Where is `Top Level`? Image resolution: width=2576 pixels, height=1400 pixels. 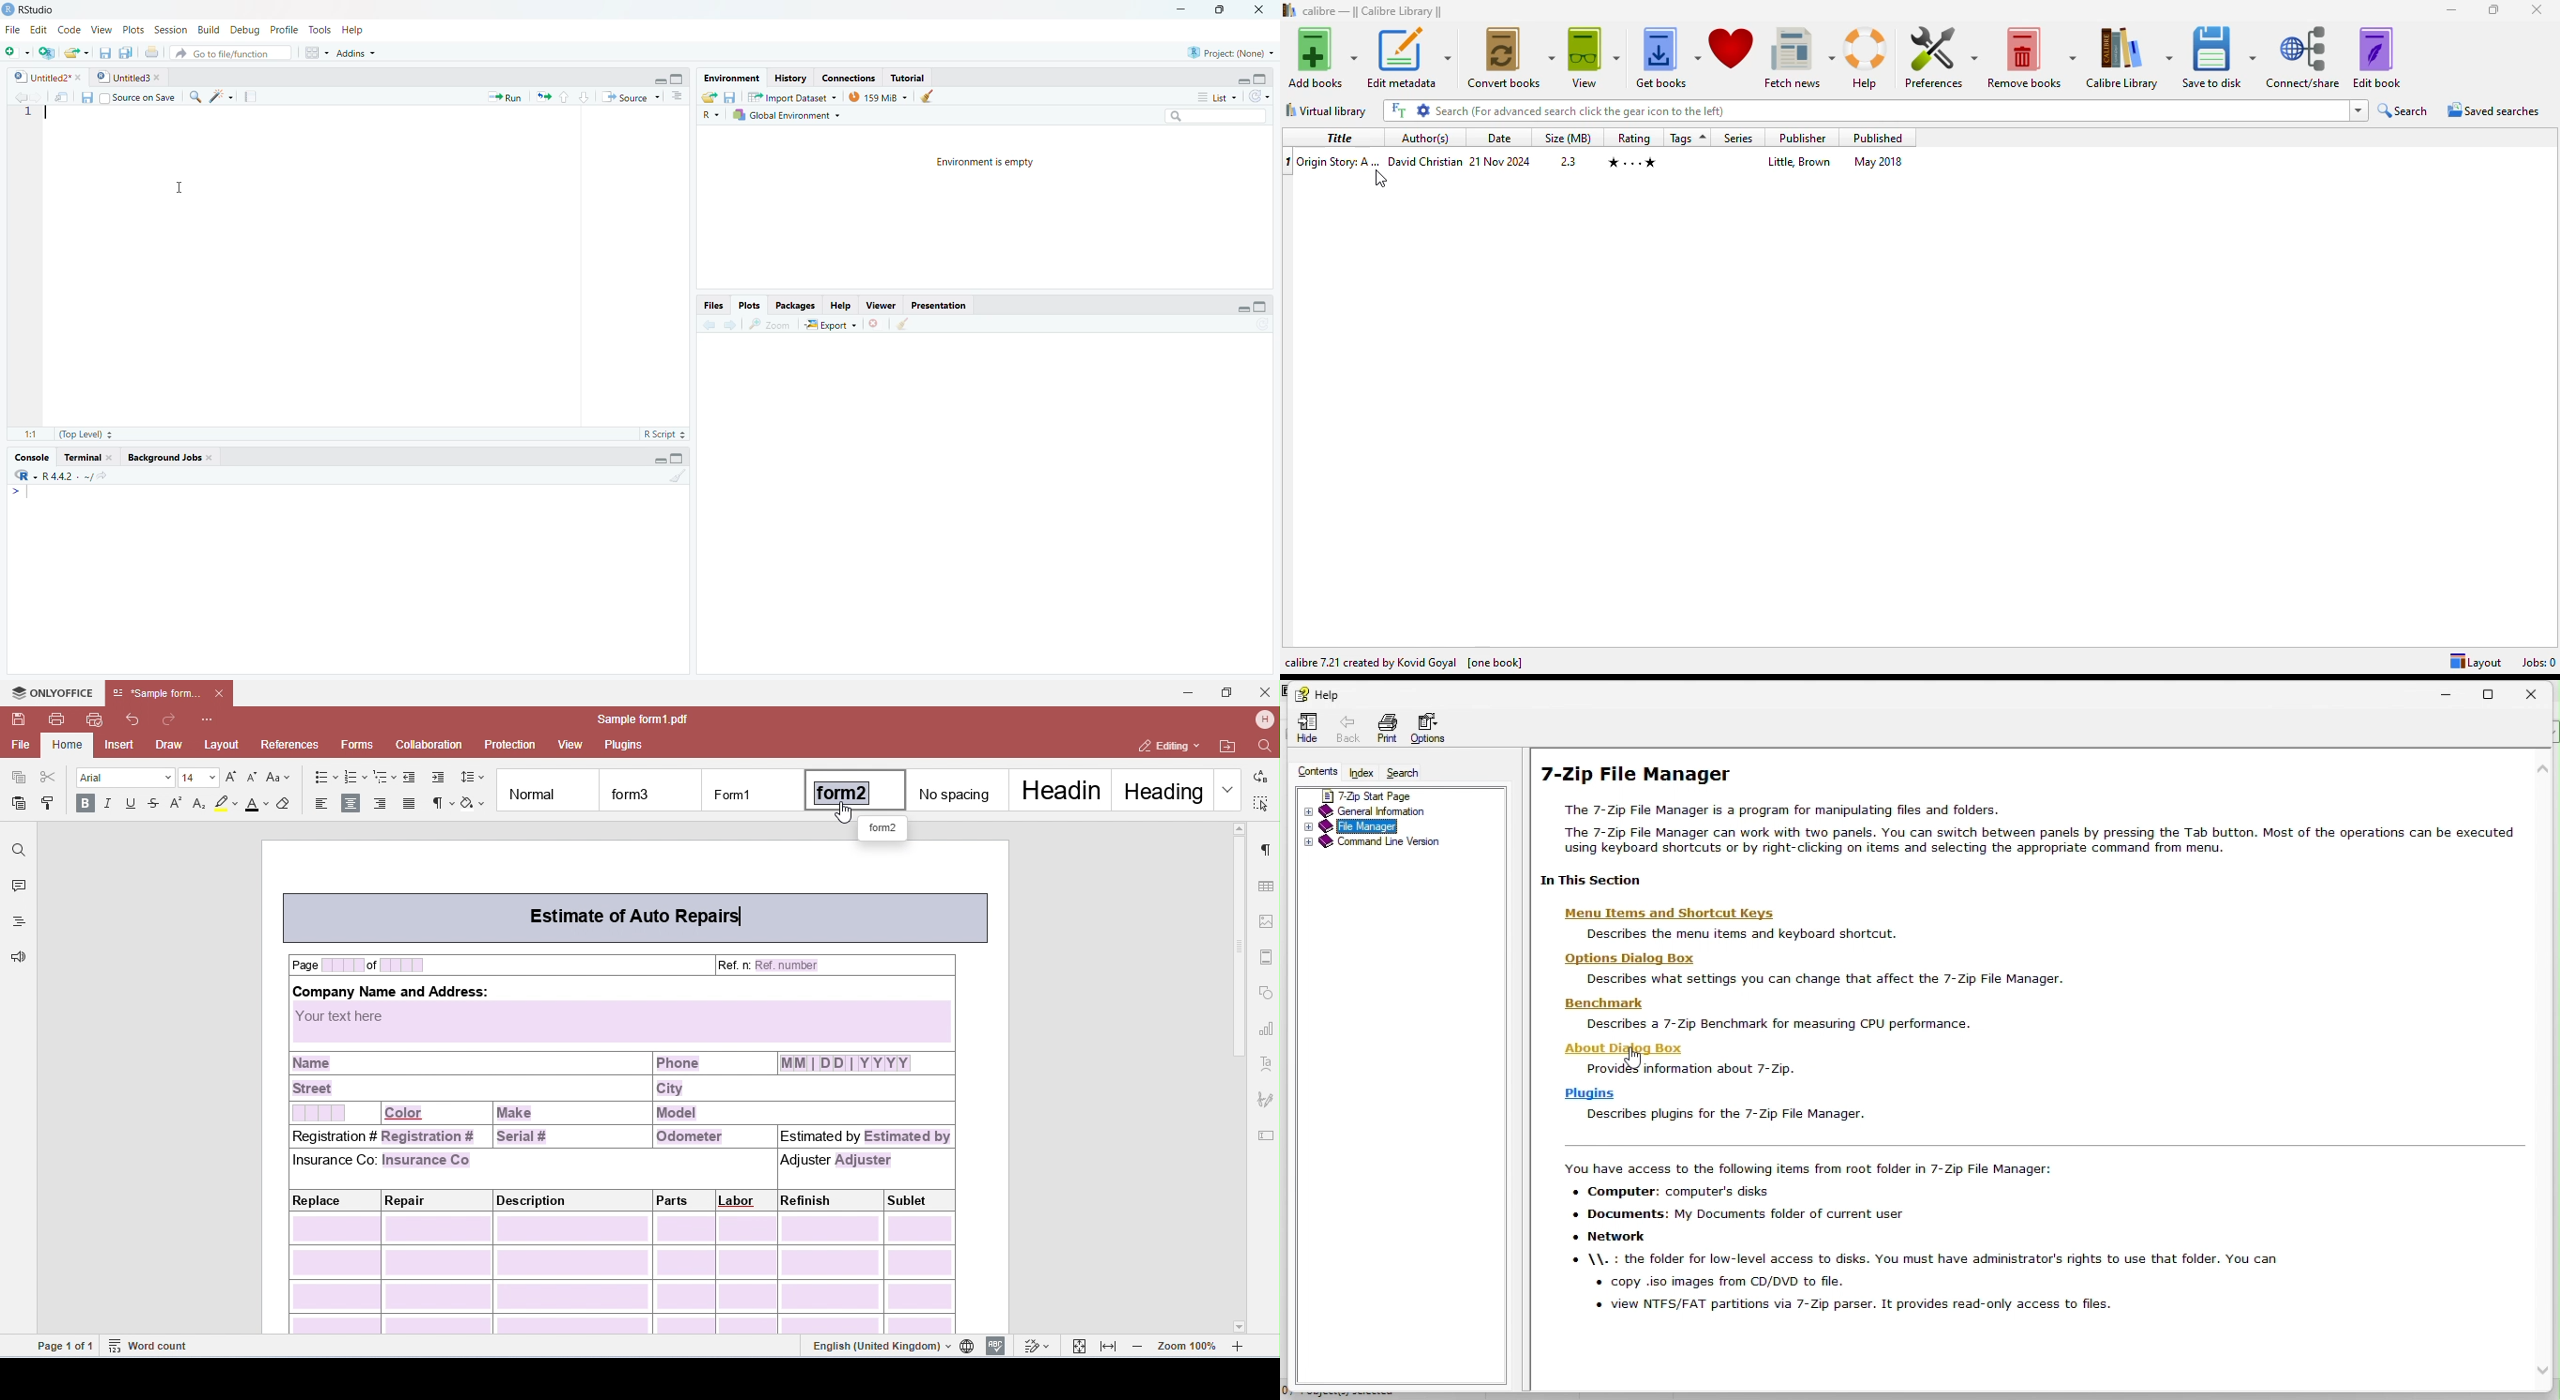 Top Level is located at coordinates (86, 433).